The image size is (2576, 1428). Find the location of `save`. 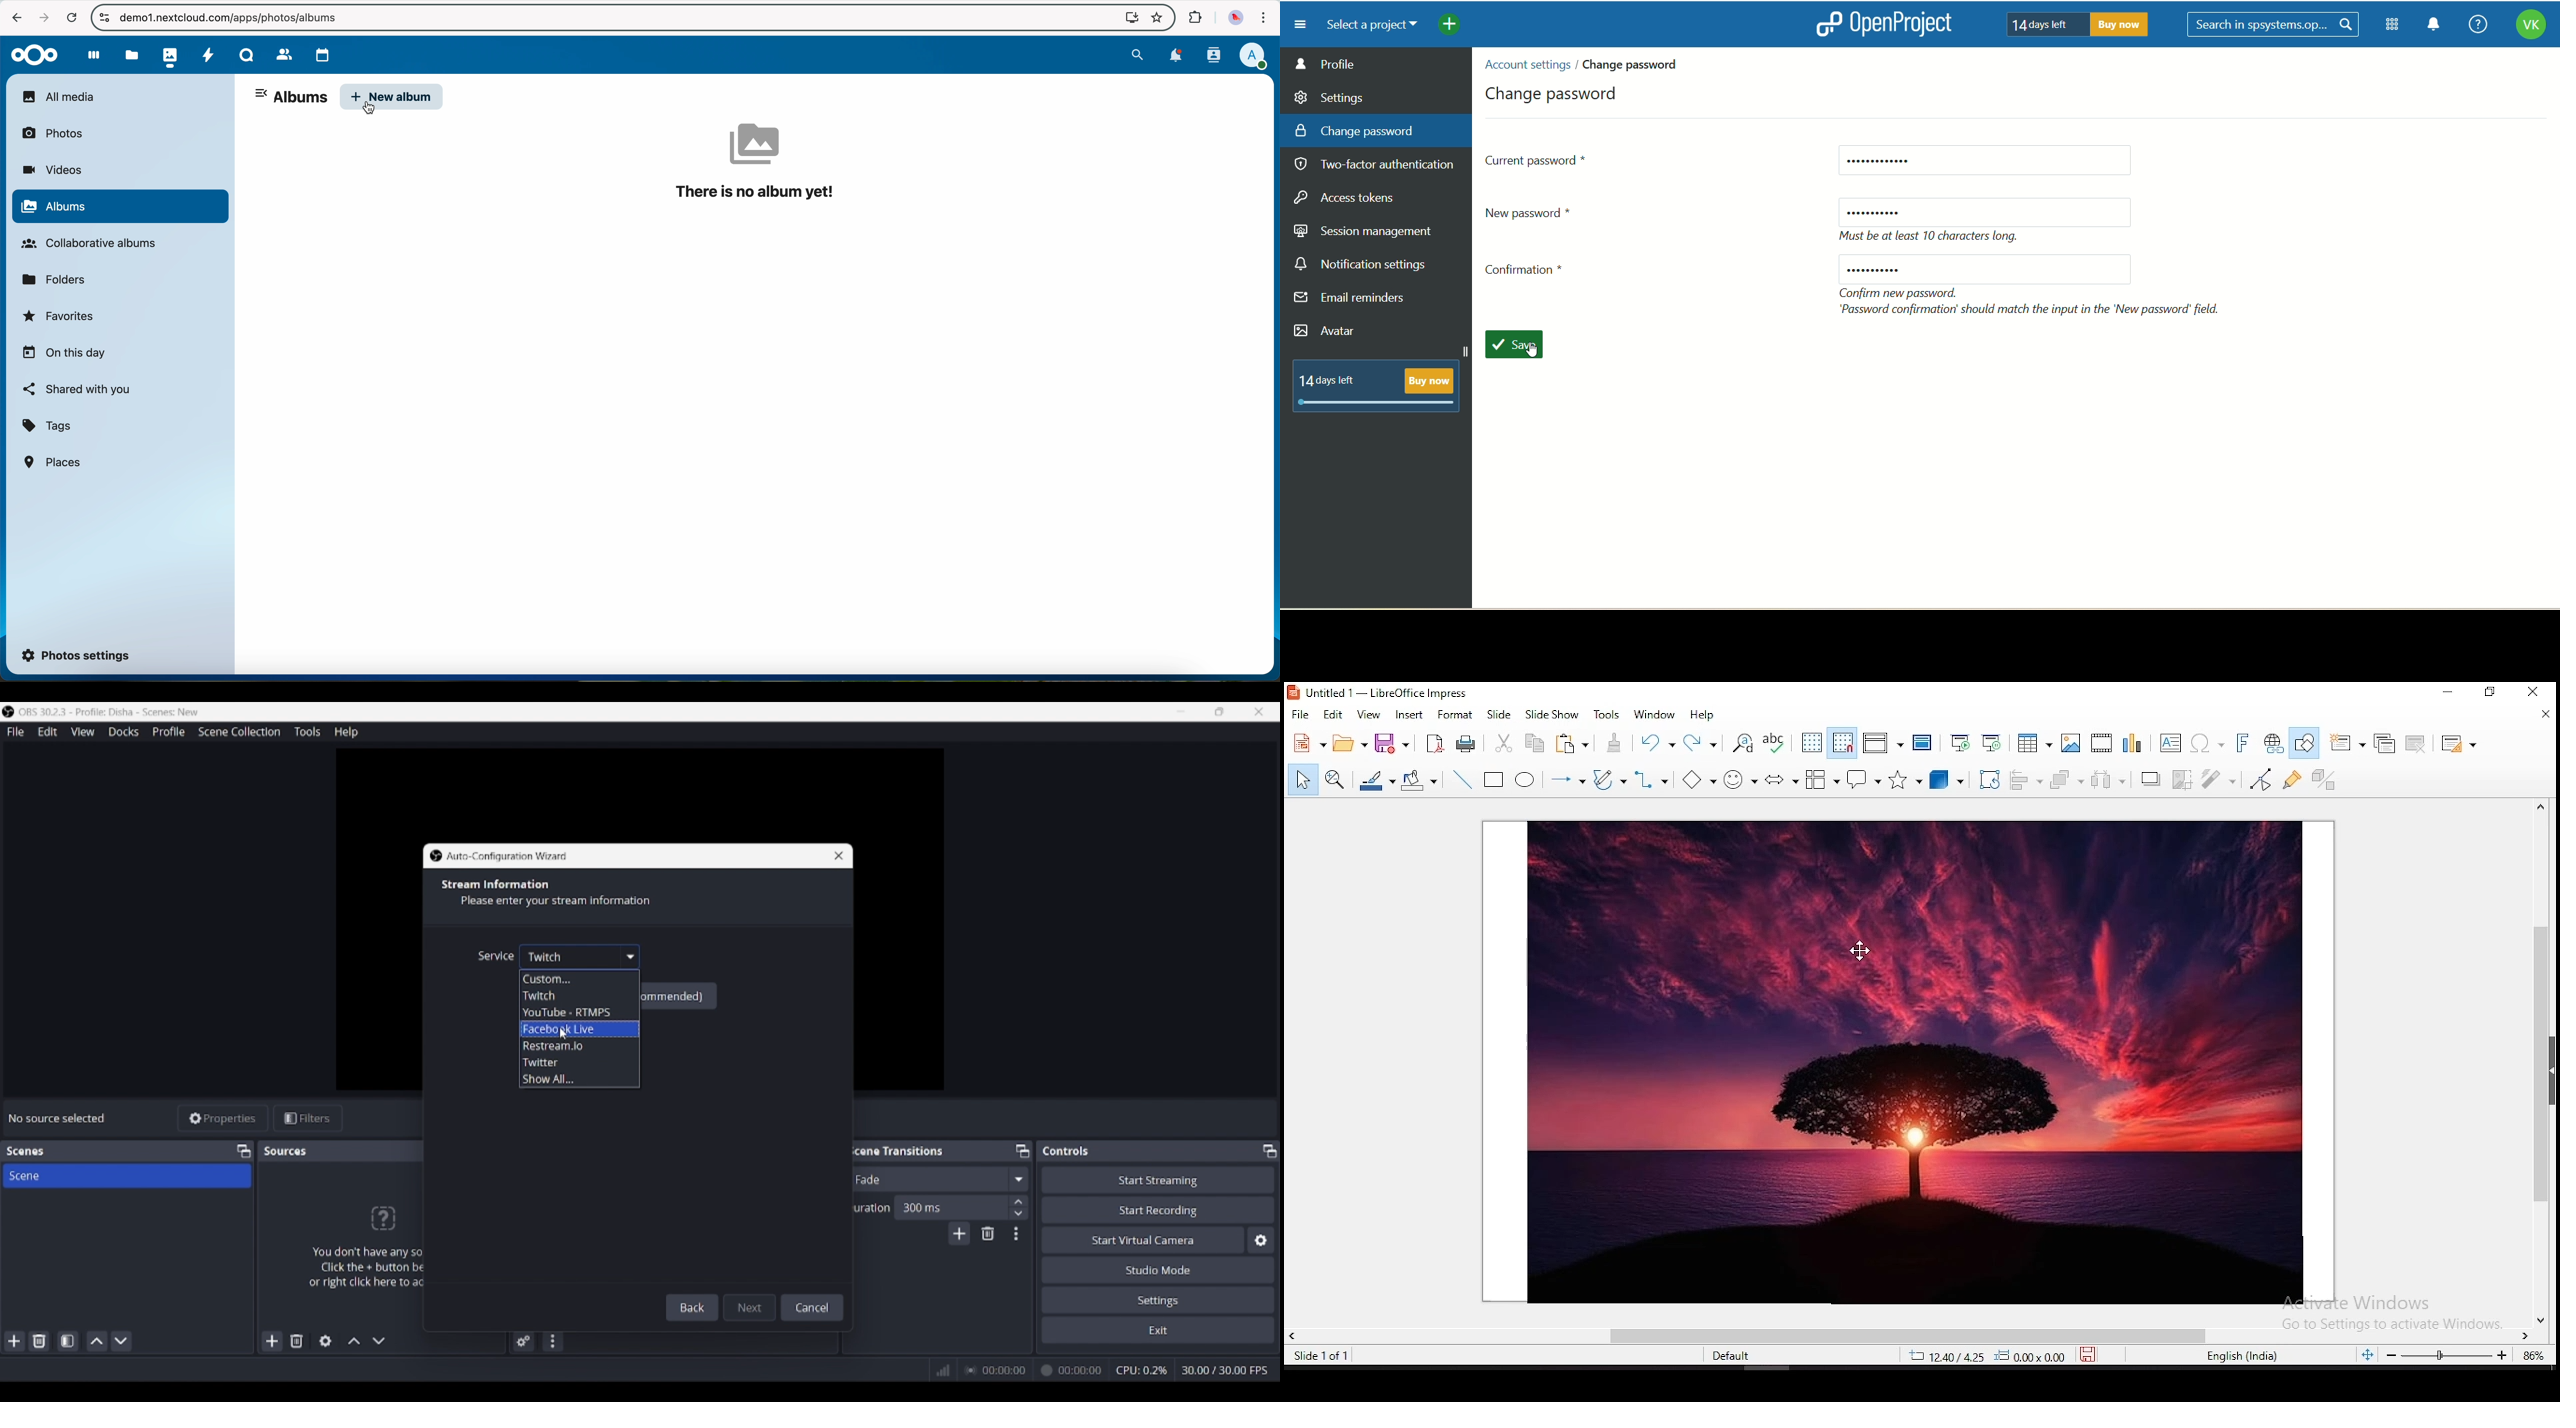

save is located at coordinates (2088, 1355).